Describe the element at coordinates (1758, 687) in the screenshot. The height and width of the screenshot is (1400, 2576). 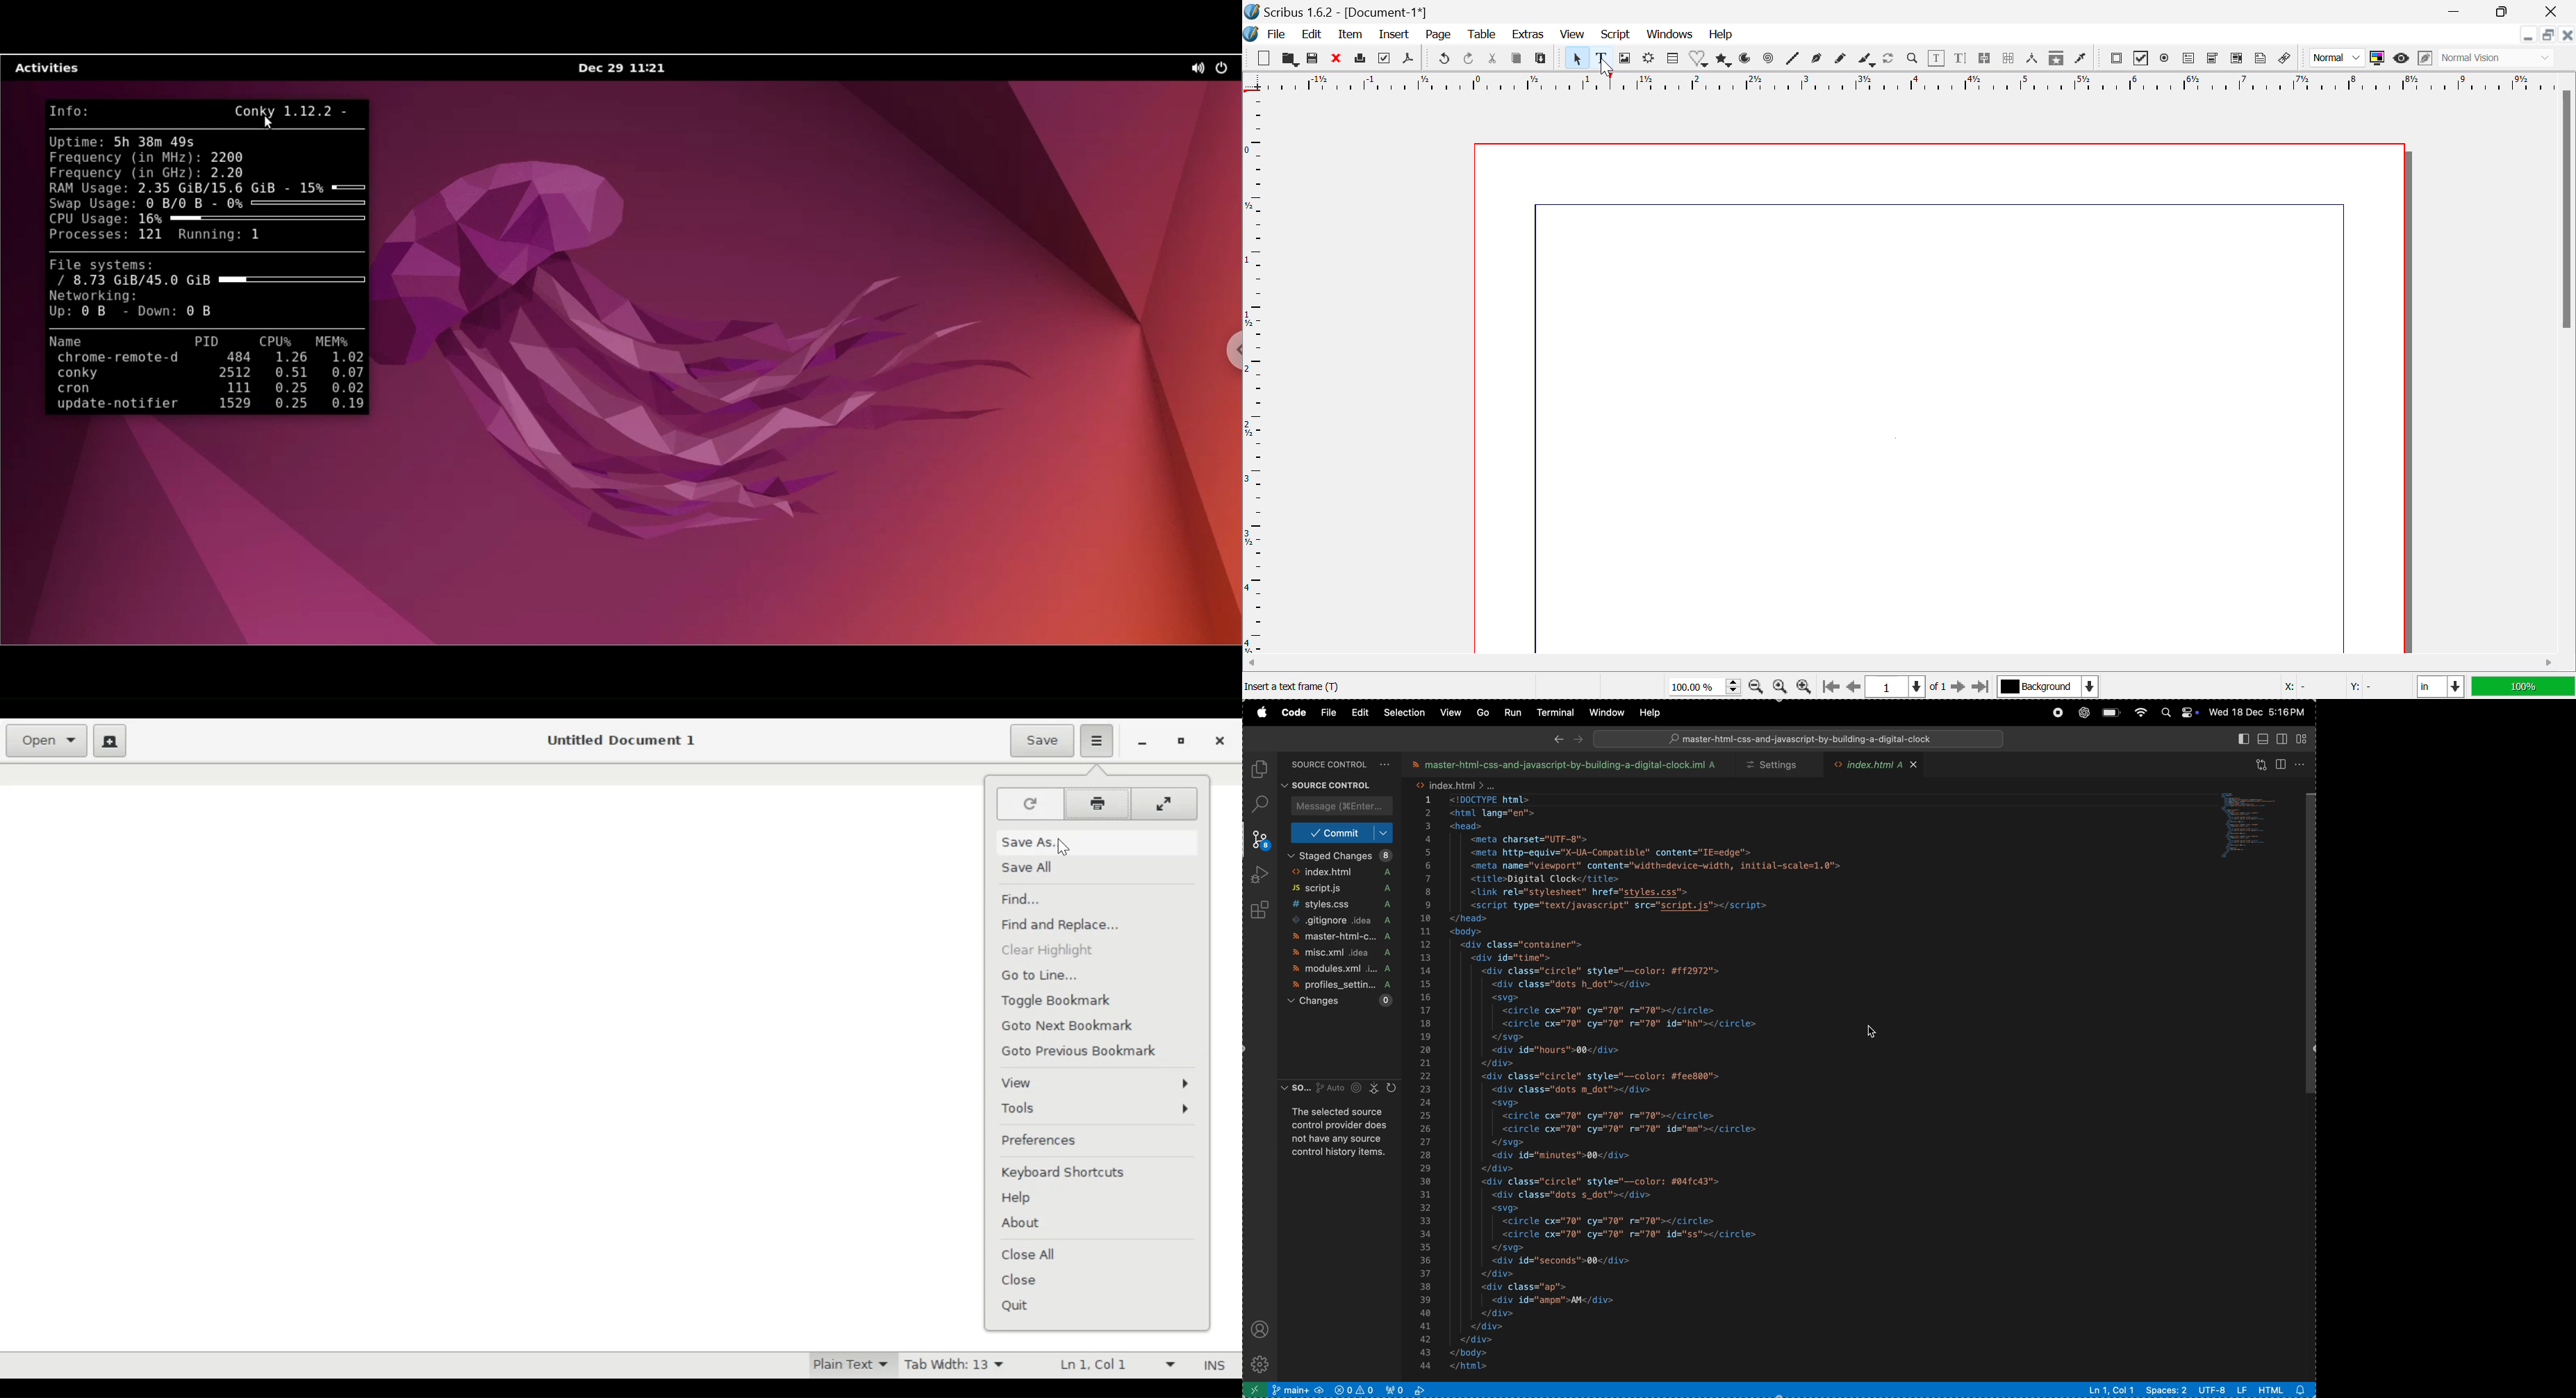
I see `Zoom Out` at that location.